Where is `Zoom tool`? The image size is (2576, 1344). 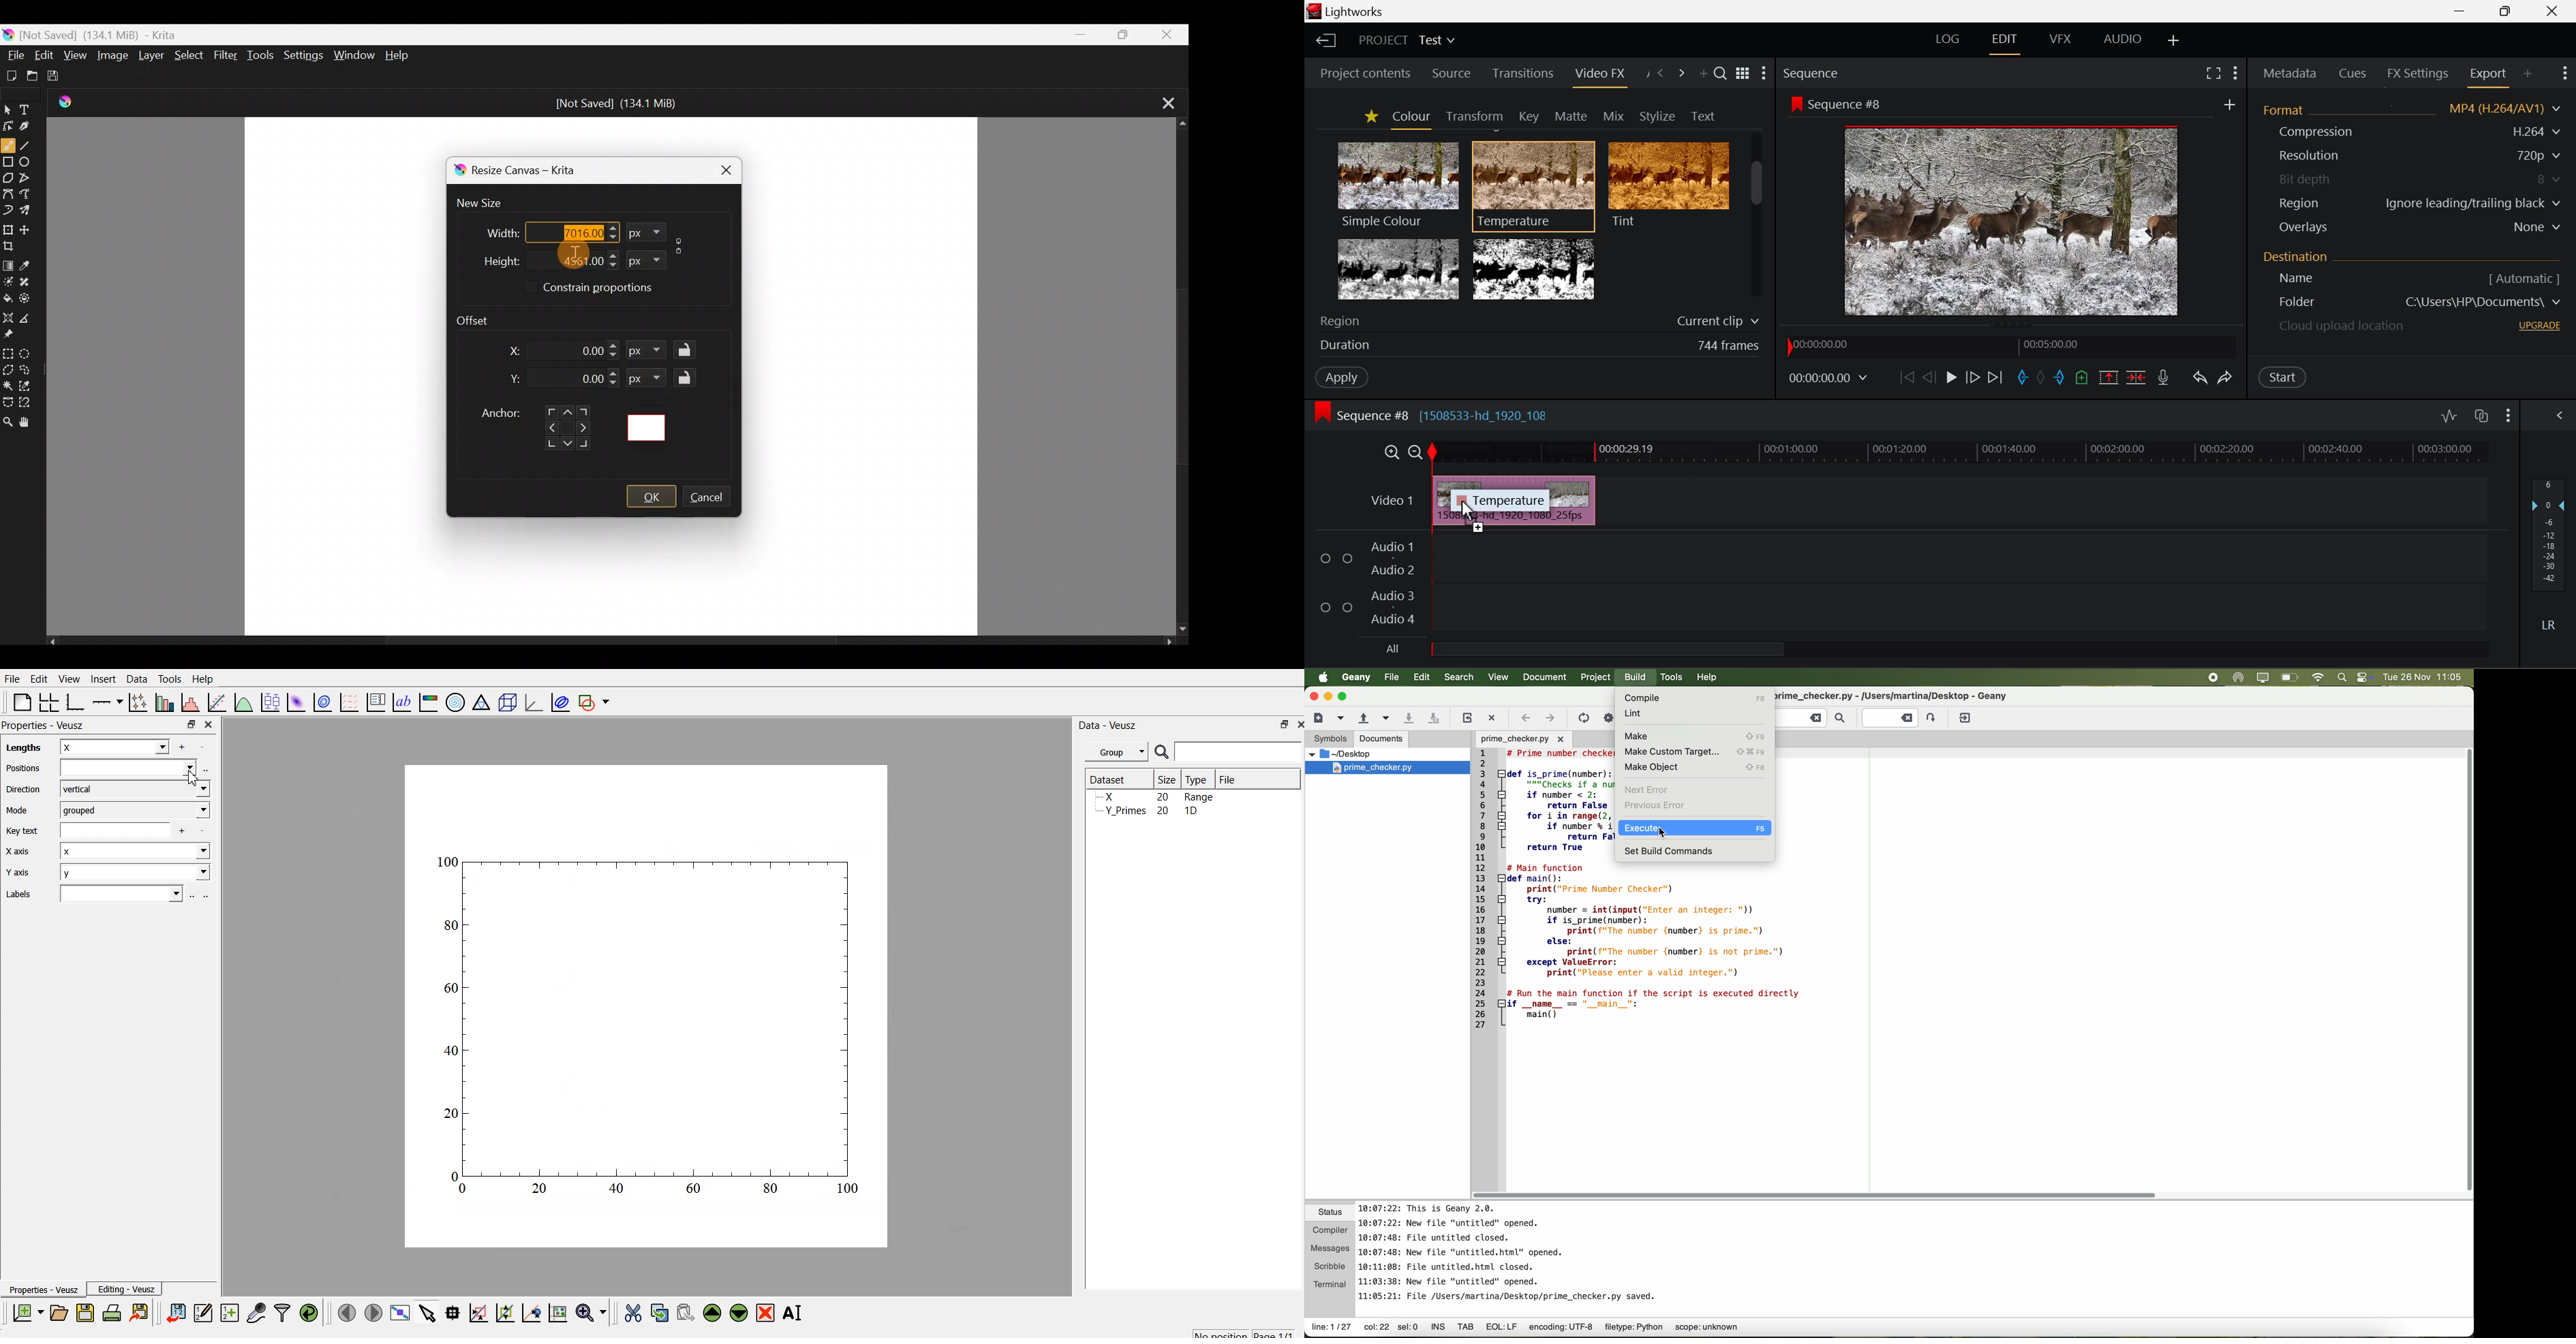 Zoom tool is located at coordinates (7, 422).